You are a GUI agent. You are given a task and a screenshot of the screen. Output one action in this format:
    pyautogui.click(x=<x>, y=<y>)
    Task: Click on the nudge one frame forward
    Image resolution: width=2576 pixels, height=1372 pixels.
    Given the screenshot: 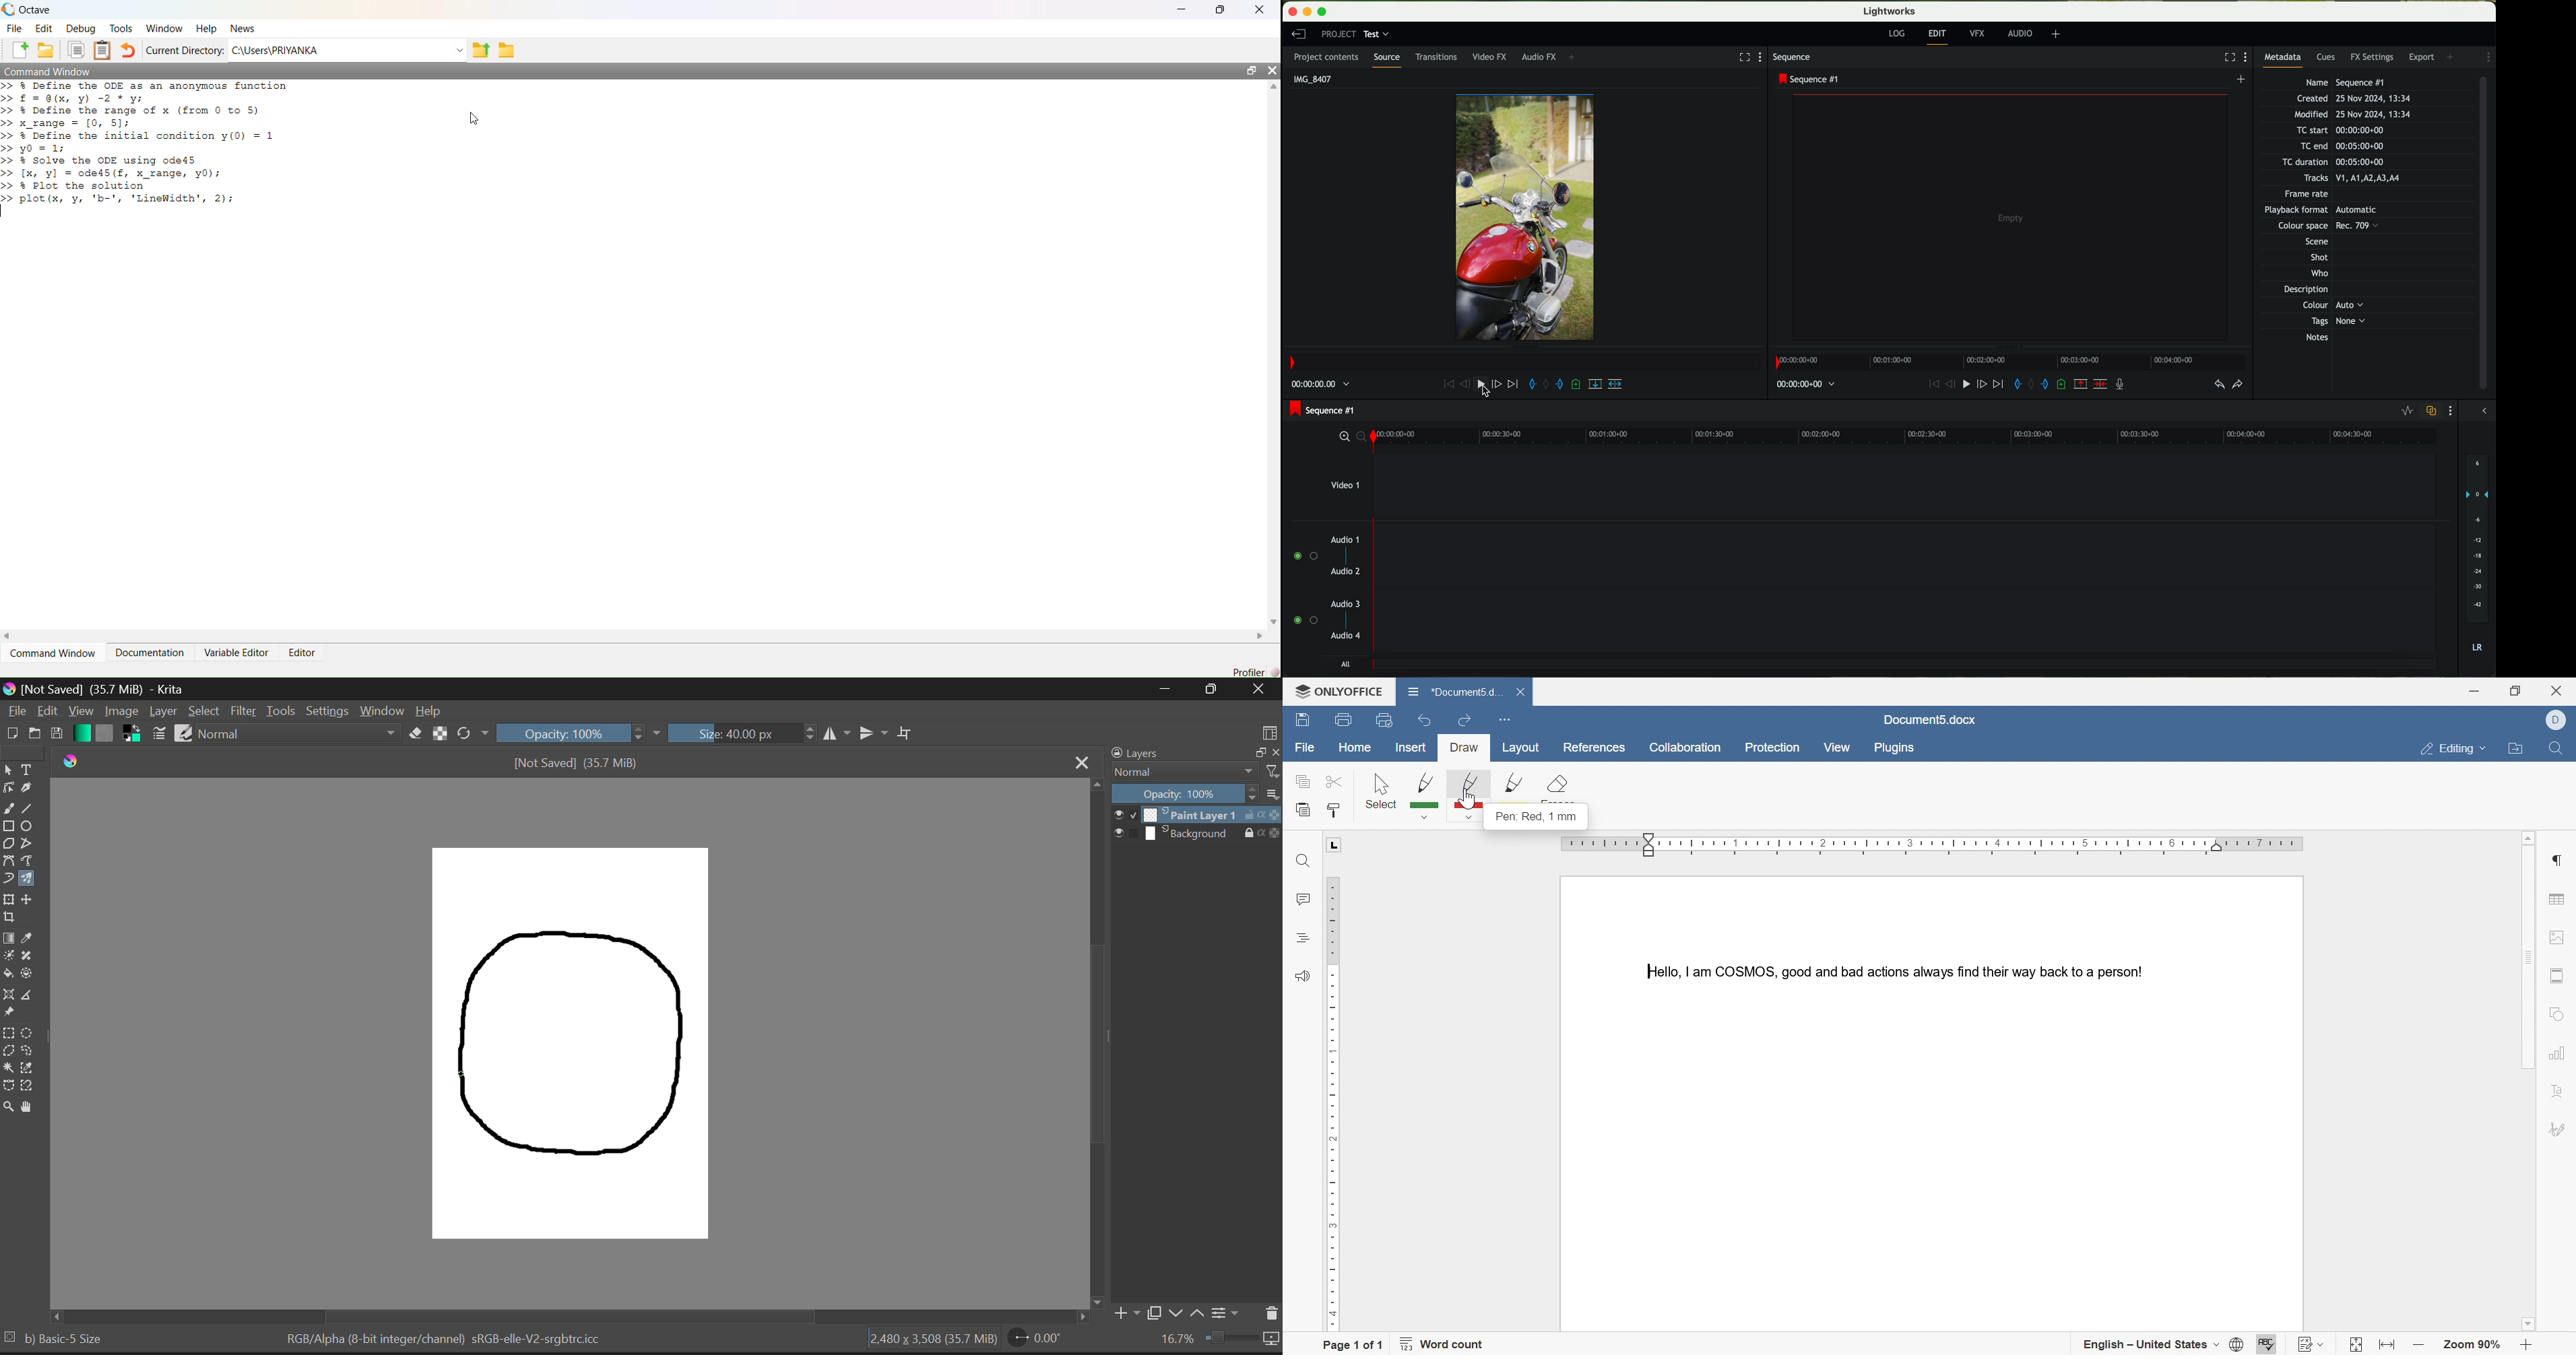 What is the action you would take?
    pyautogui.click(x=1499, y=385)
    